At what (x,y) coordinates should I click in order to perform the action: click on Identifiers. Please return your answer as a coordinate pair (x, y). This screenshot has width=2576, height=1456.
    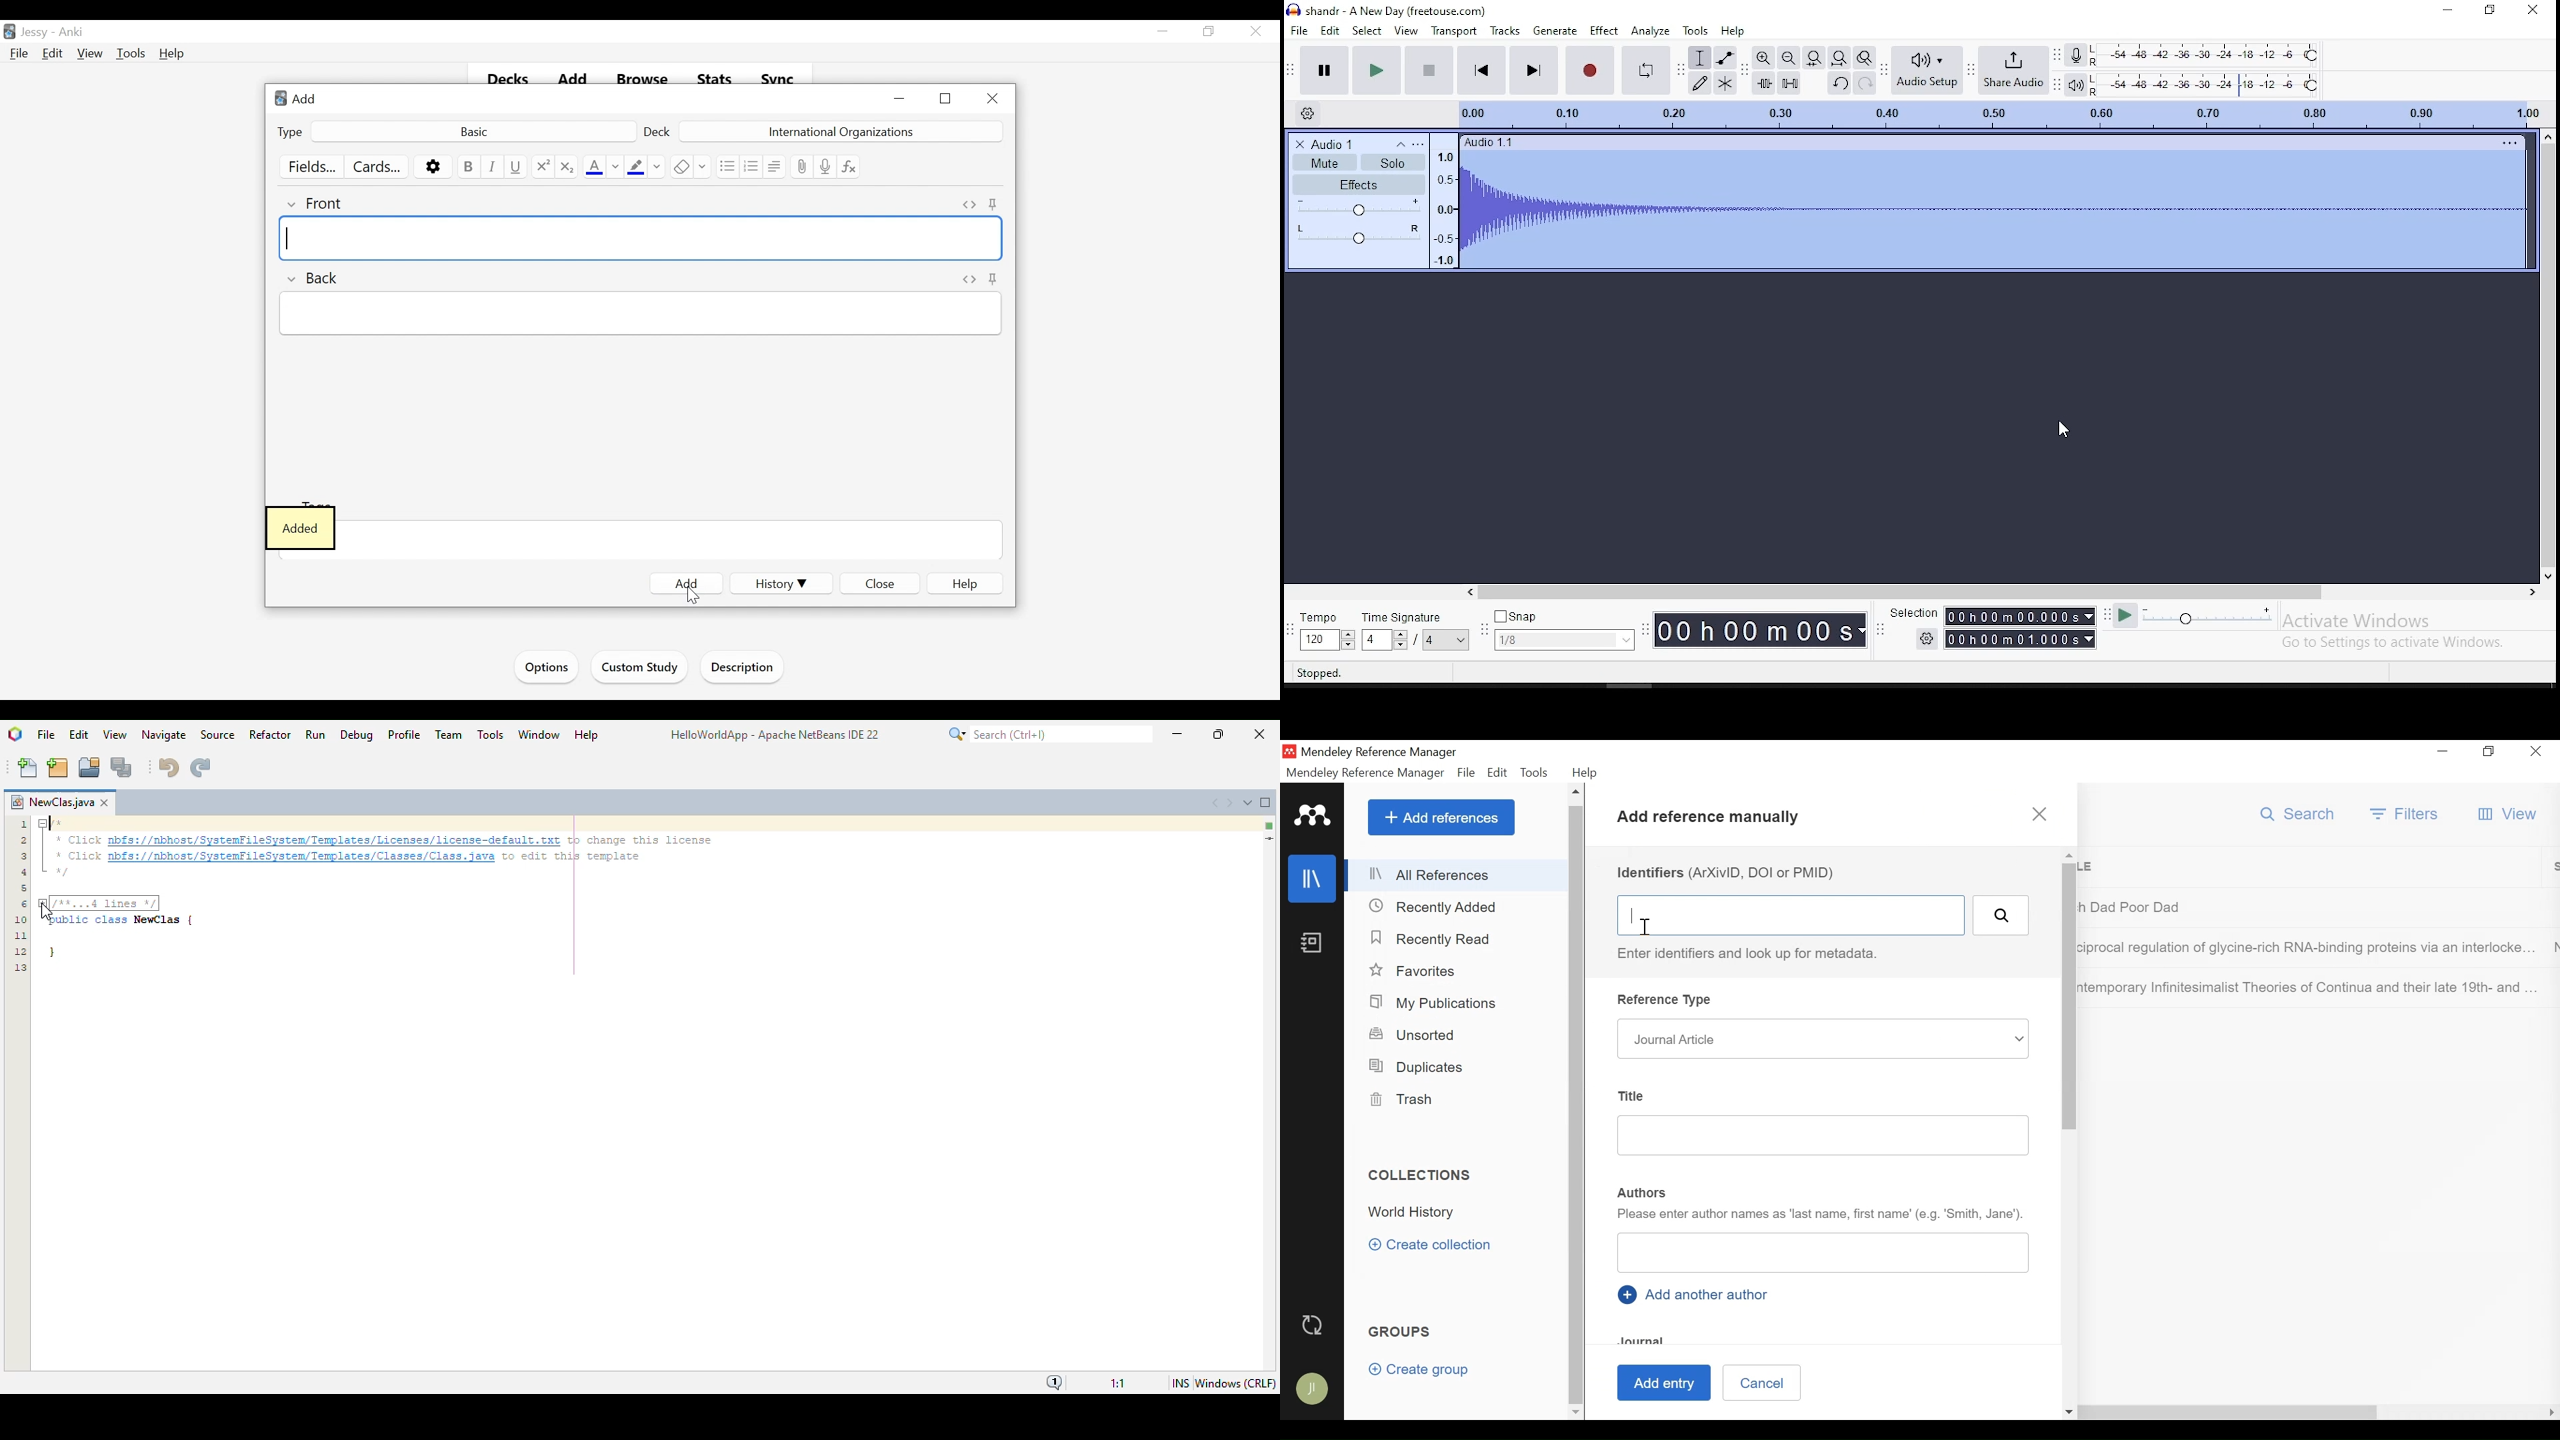
    Looking at the image, I should click on (1790, 915).